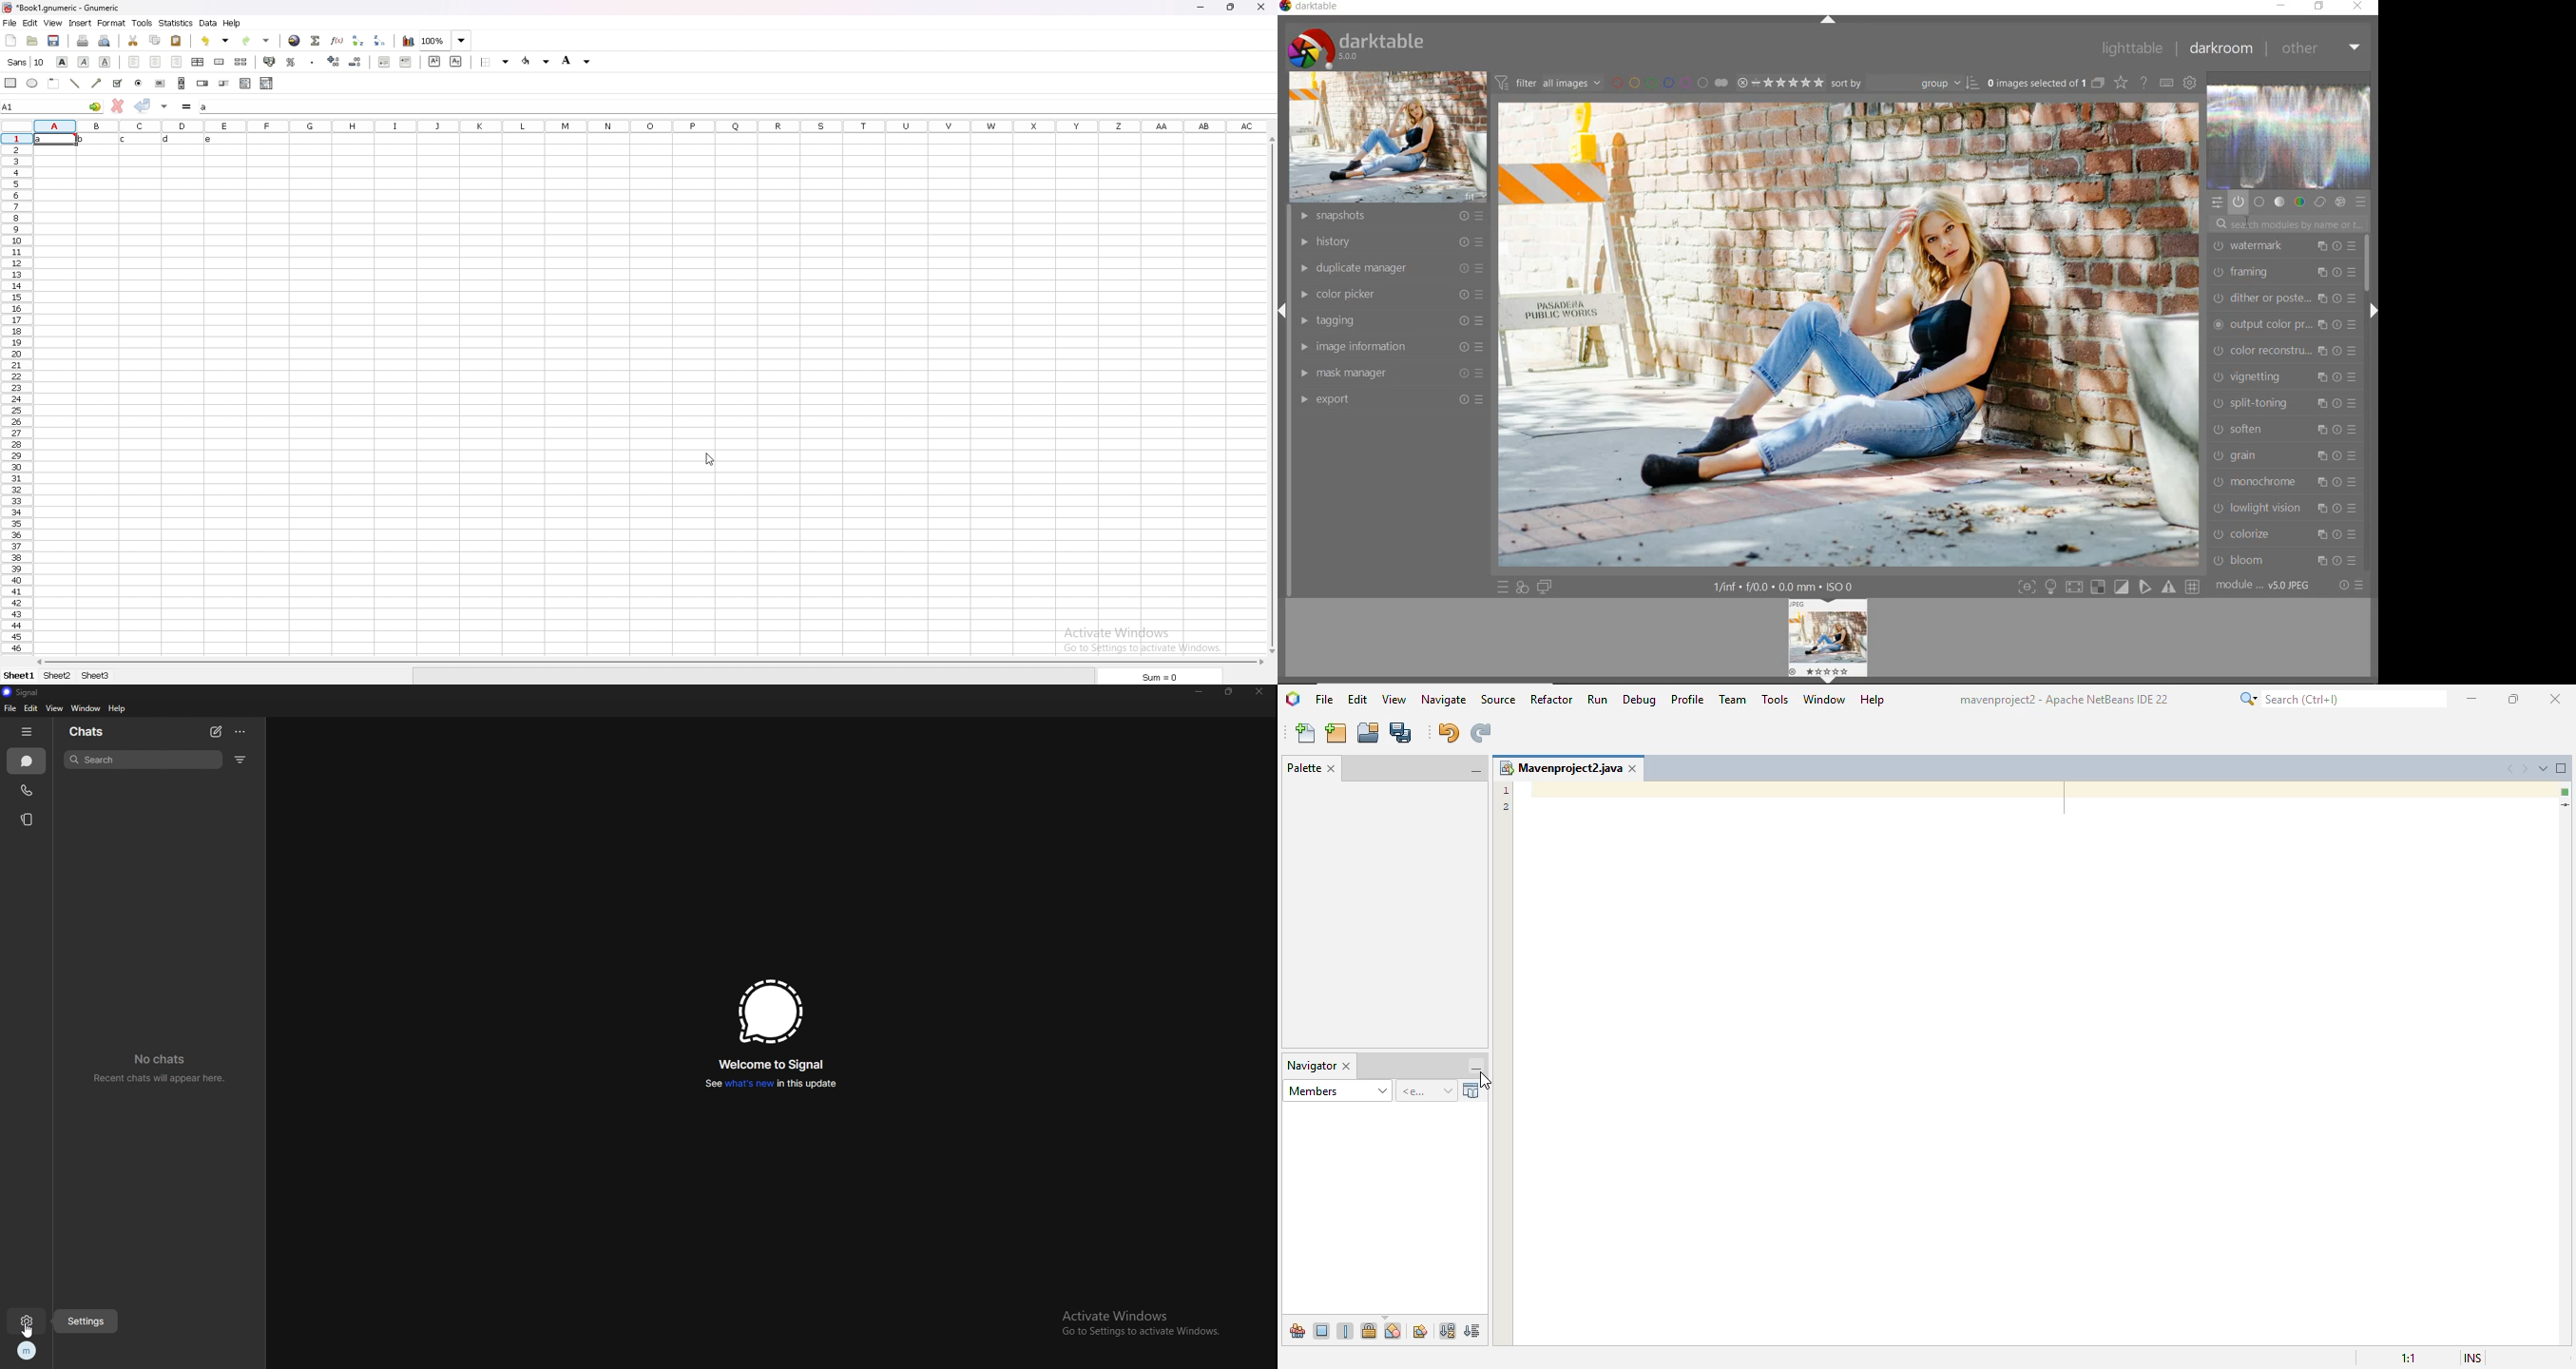 Image resolution: width=2576 pixels, height=1372 pixels. I want to click on show only active modules, so click(2239, 201).